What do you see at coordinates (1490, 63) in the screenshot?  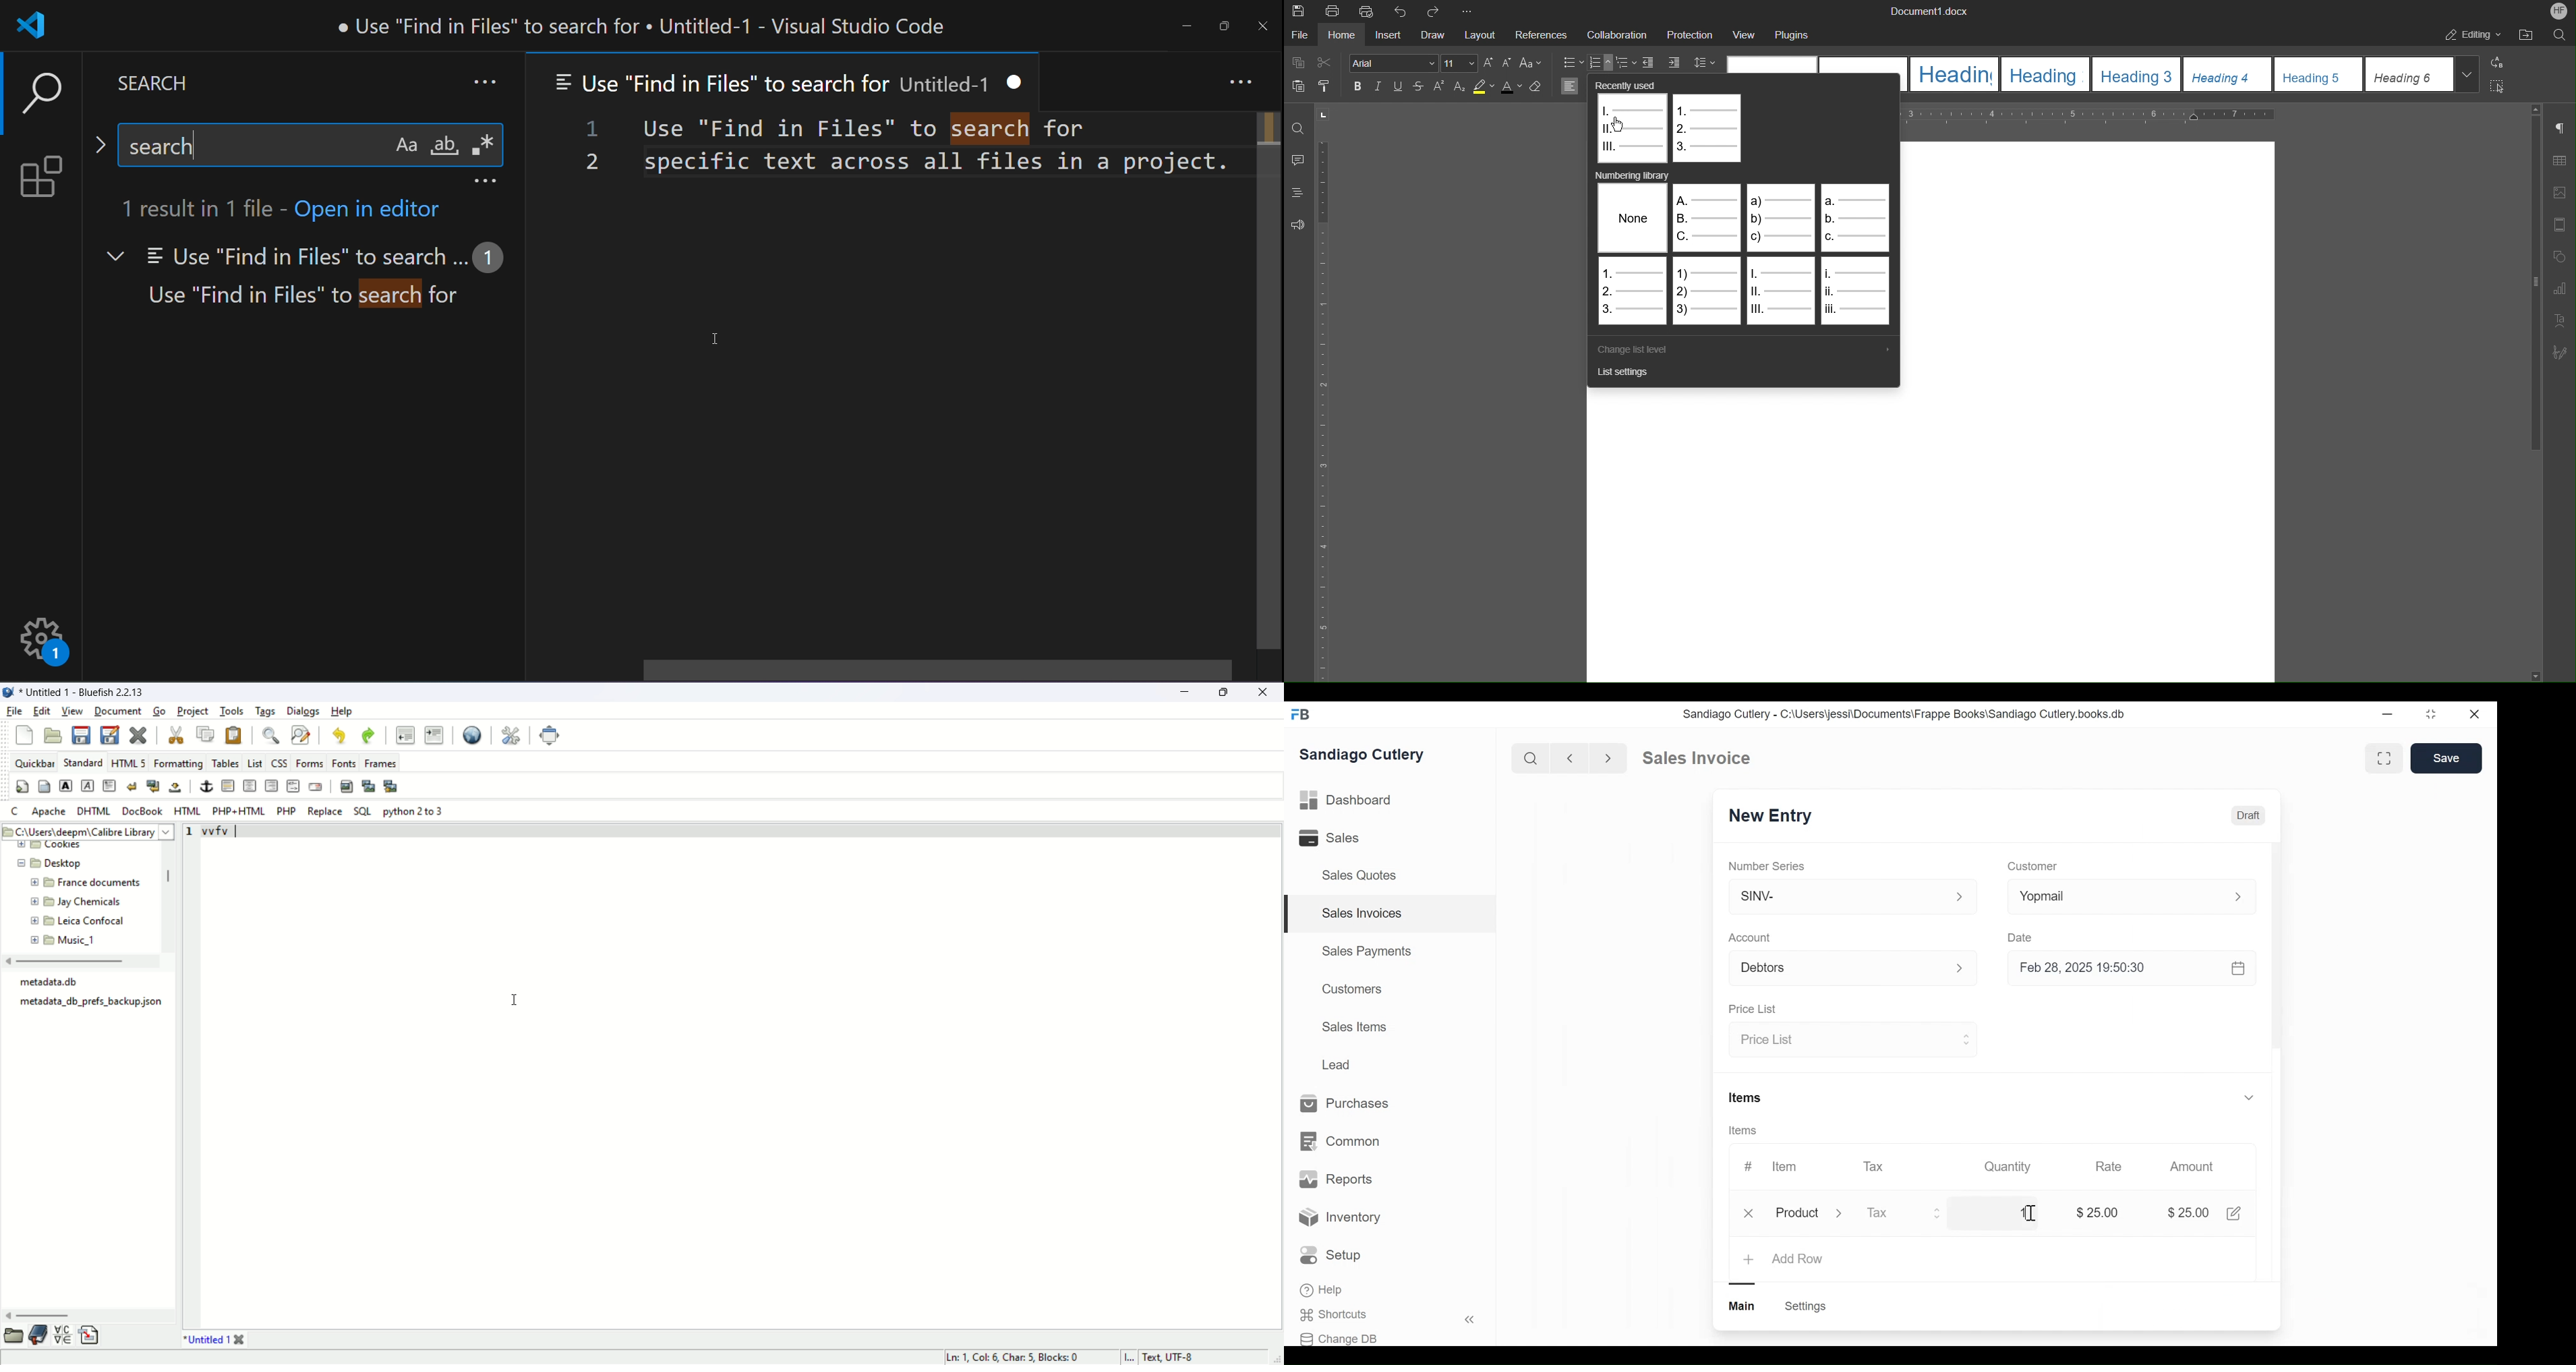 I see `Increase Font Size` at bounding box center [1490, 63].